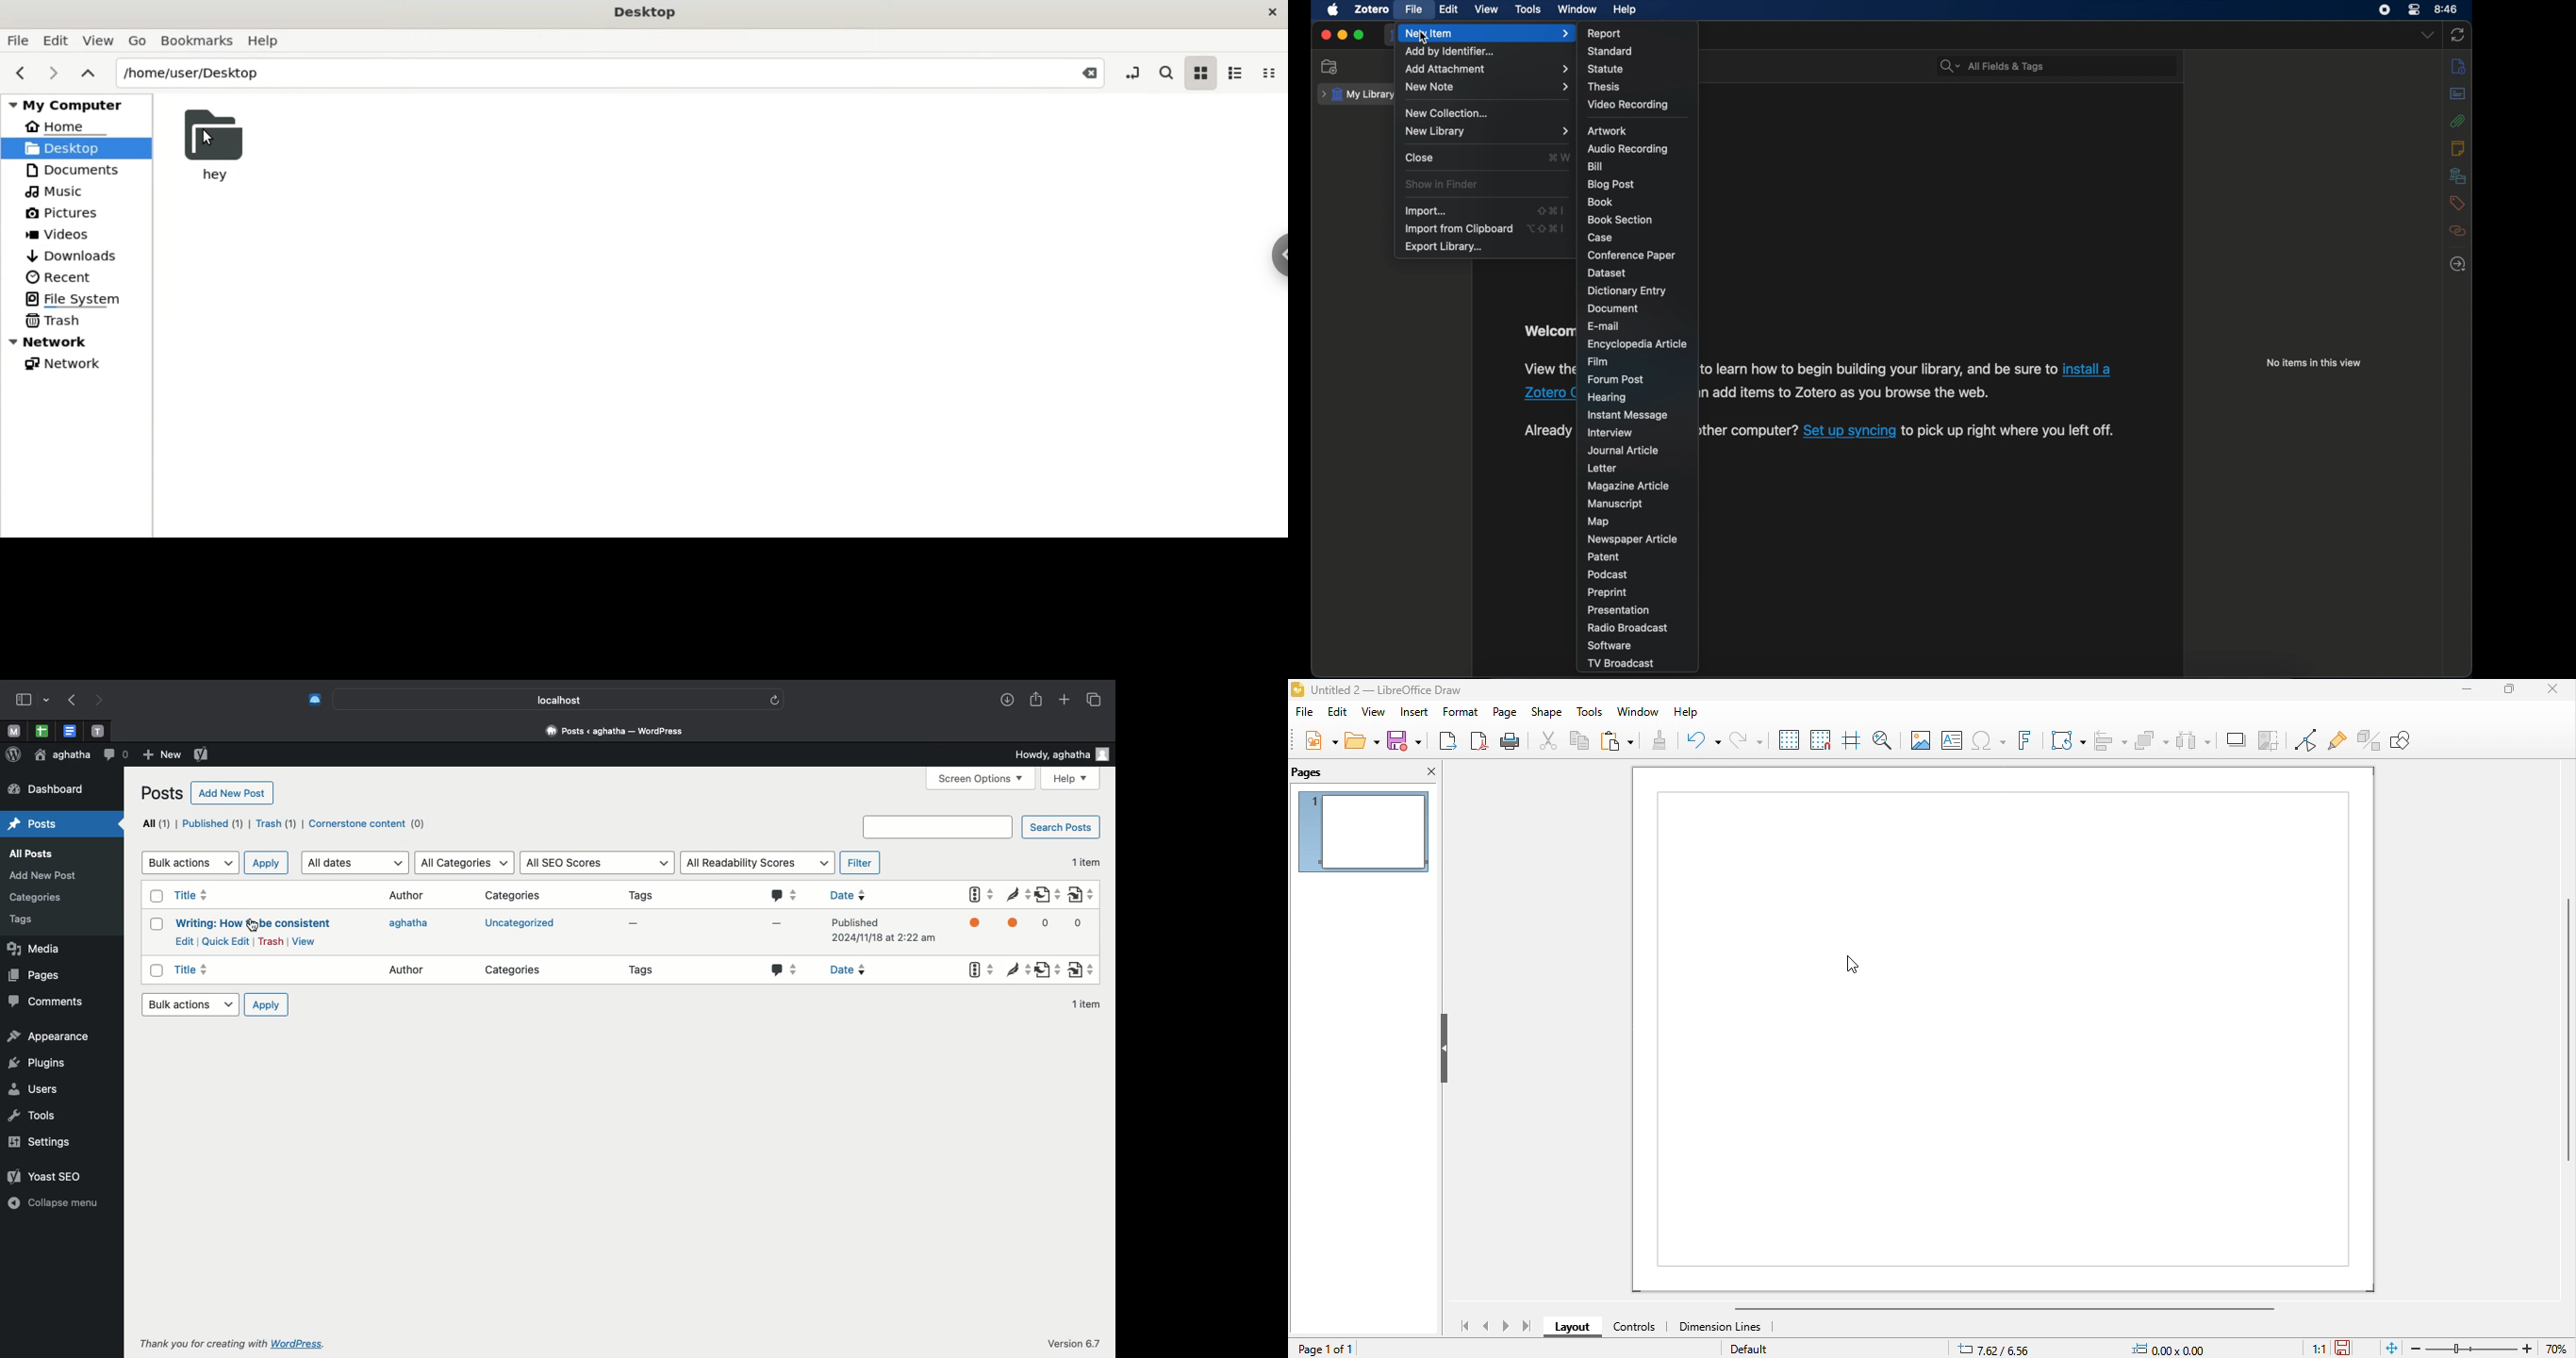  I want to click on text box, so click(1951, 740).